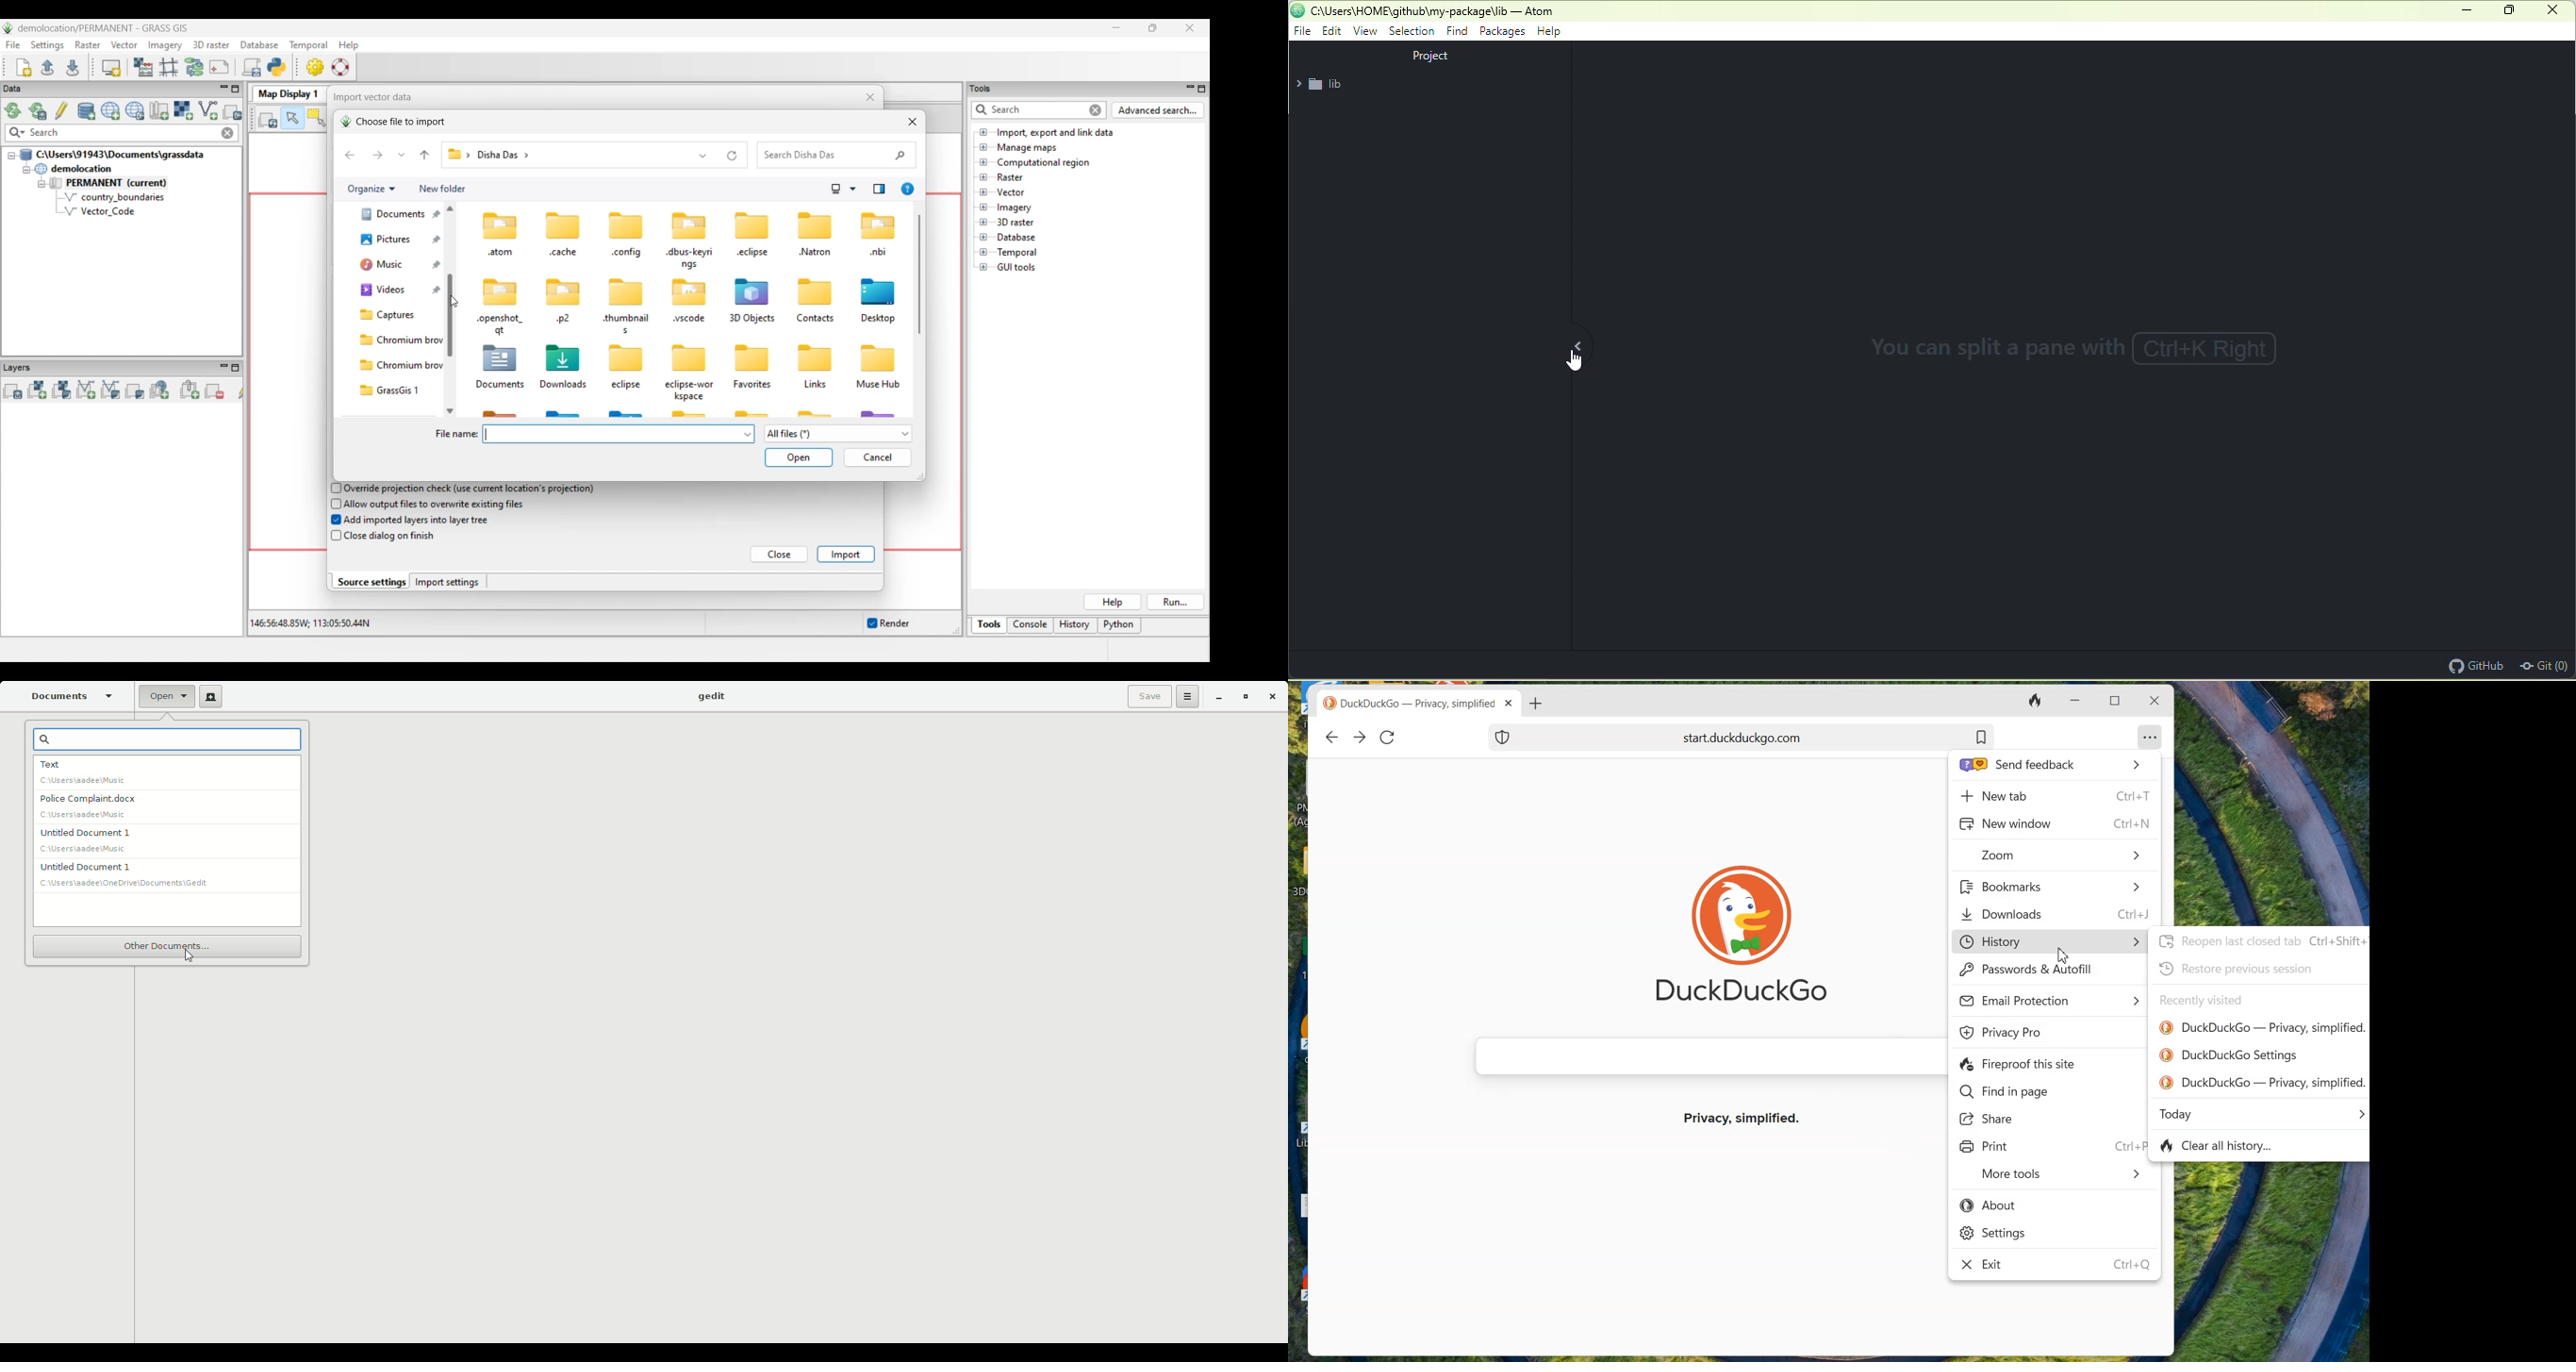  Describe the element at coordinates (2235, 969) in the screenshot. I see `Restore previous session` at that location.